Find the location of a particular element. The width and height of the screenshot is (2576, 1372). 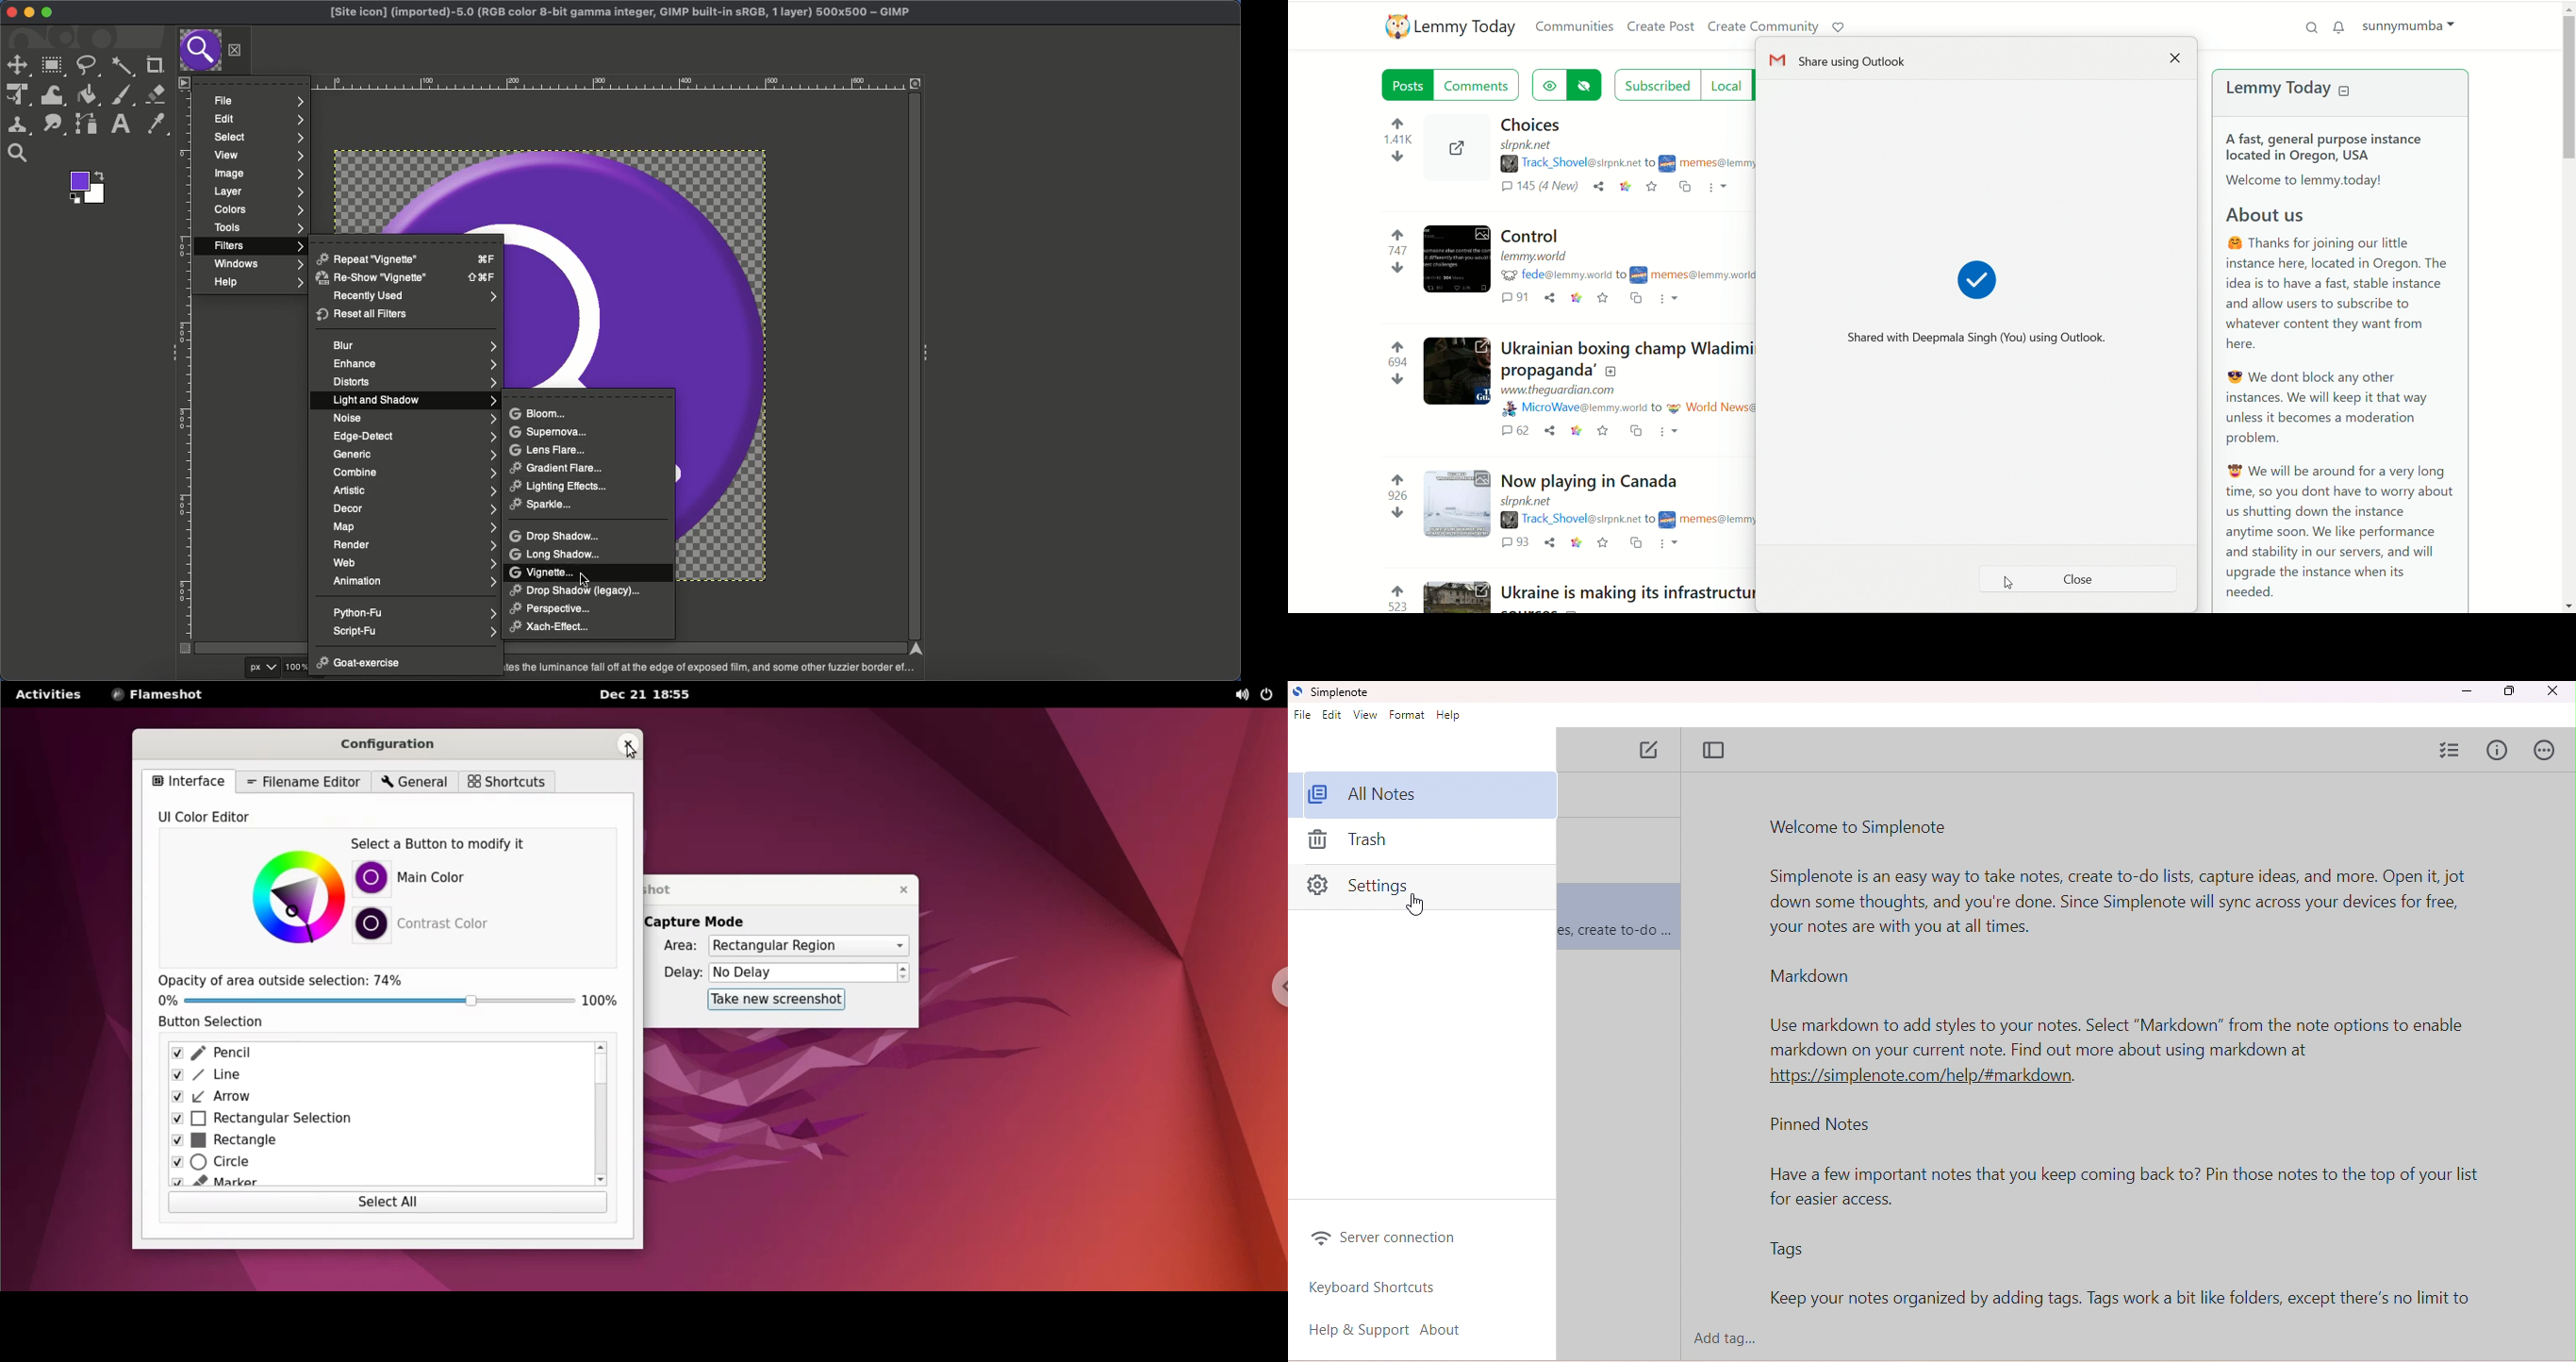

Map is located at coordinates (414, 526).